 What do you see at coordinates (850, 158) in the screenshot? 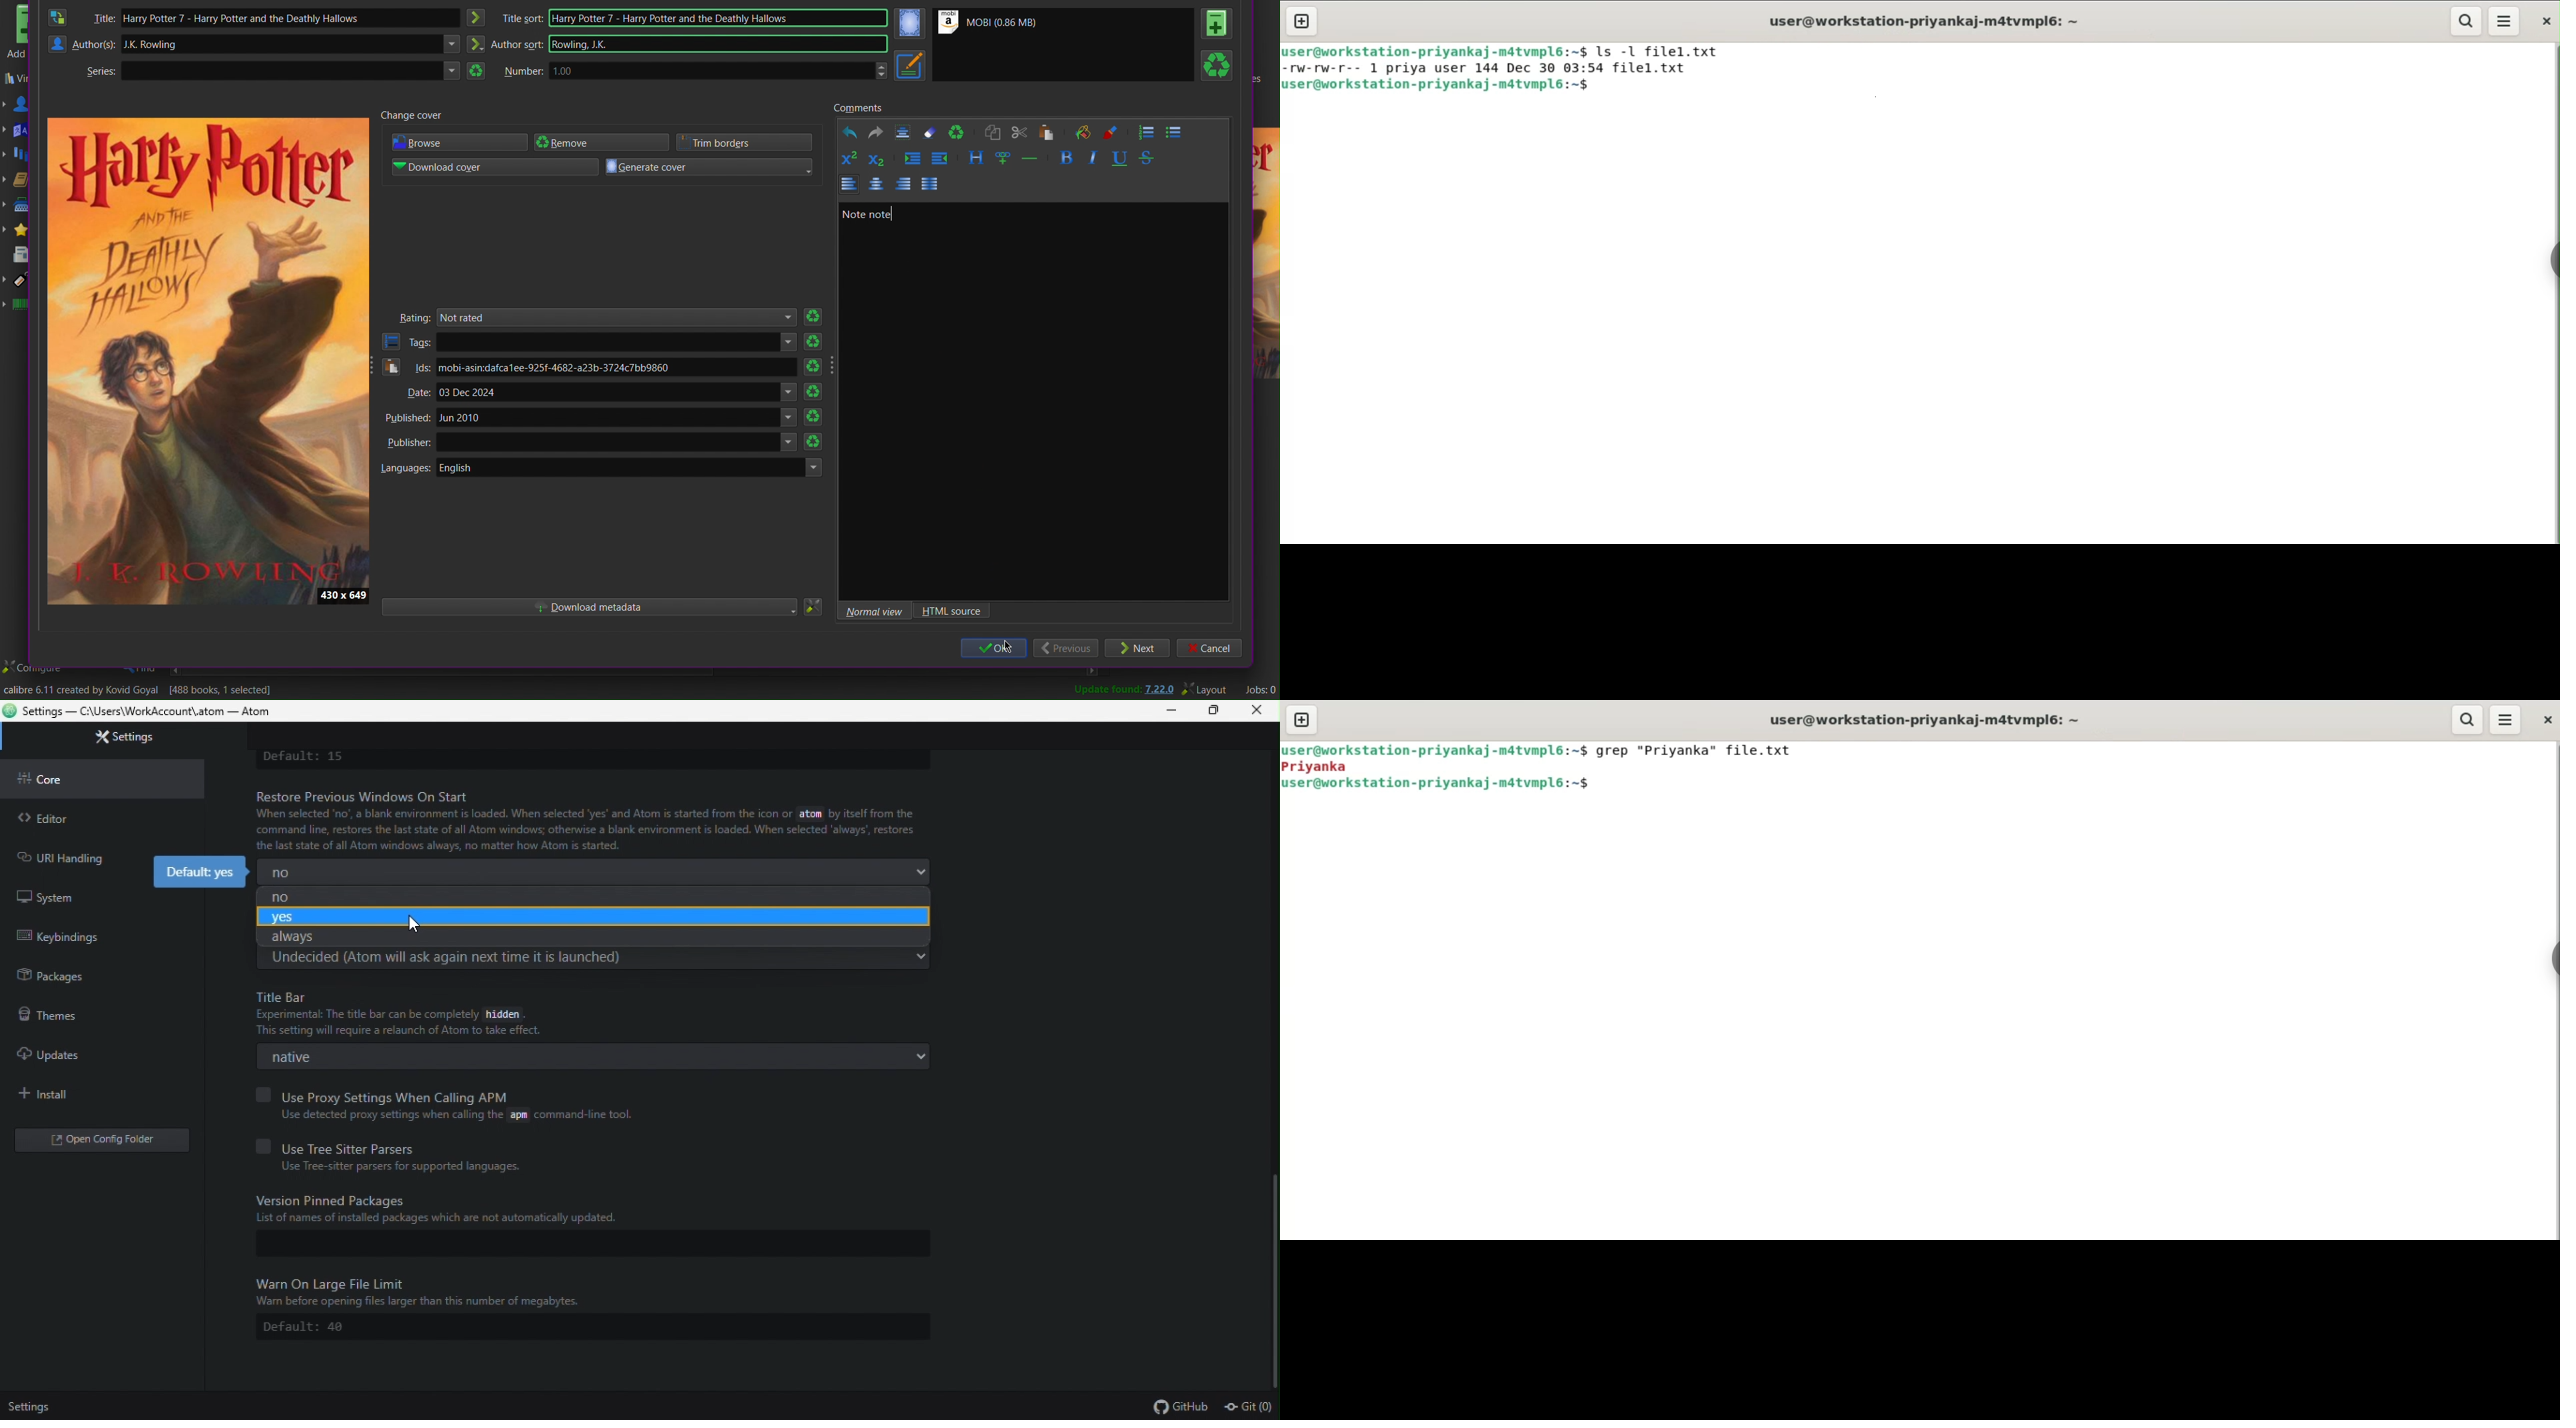
I see `Superscript` at bounding box center [850, 158].